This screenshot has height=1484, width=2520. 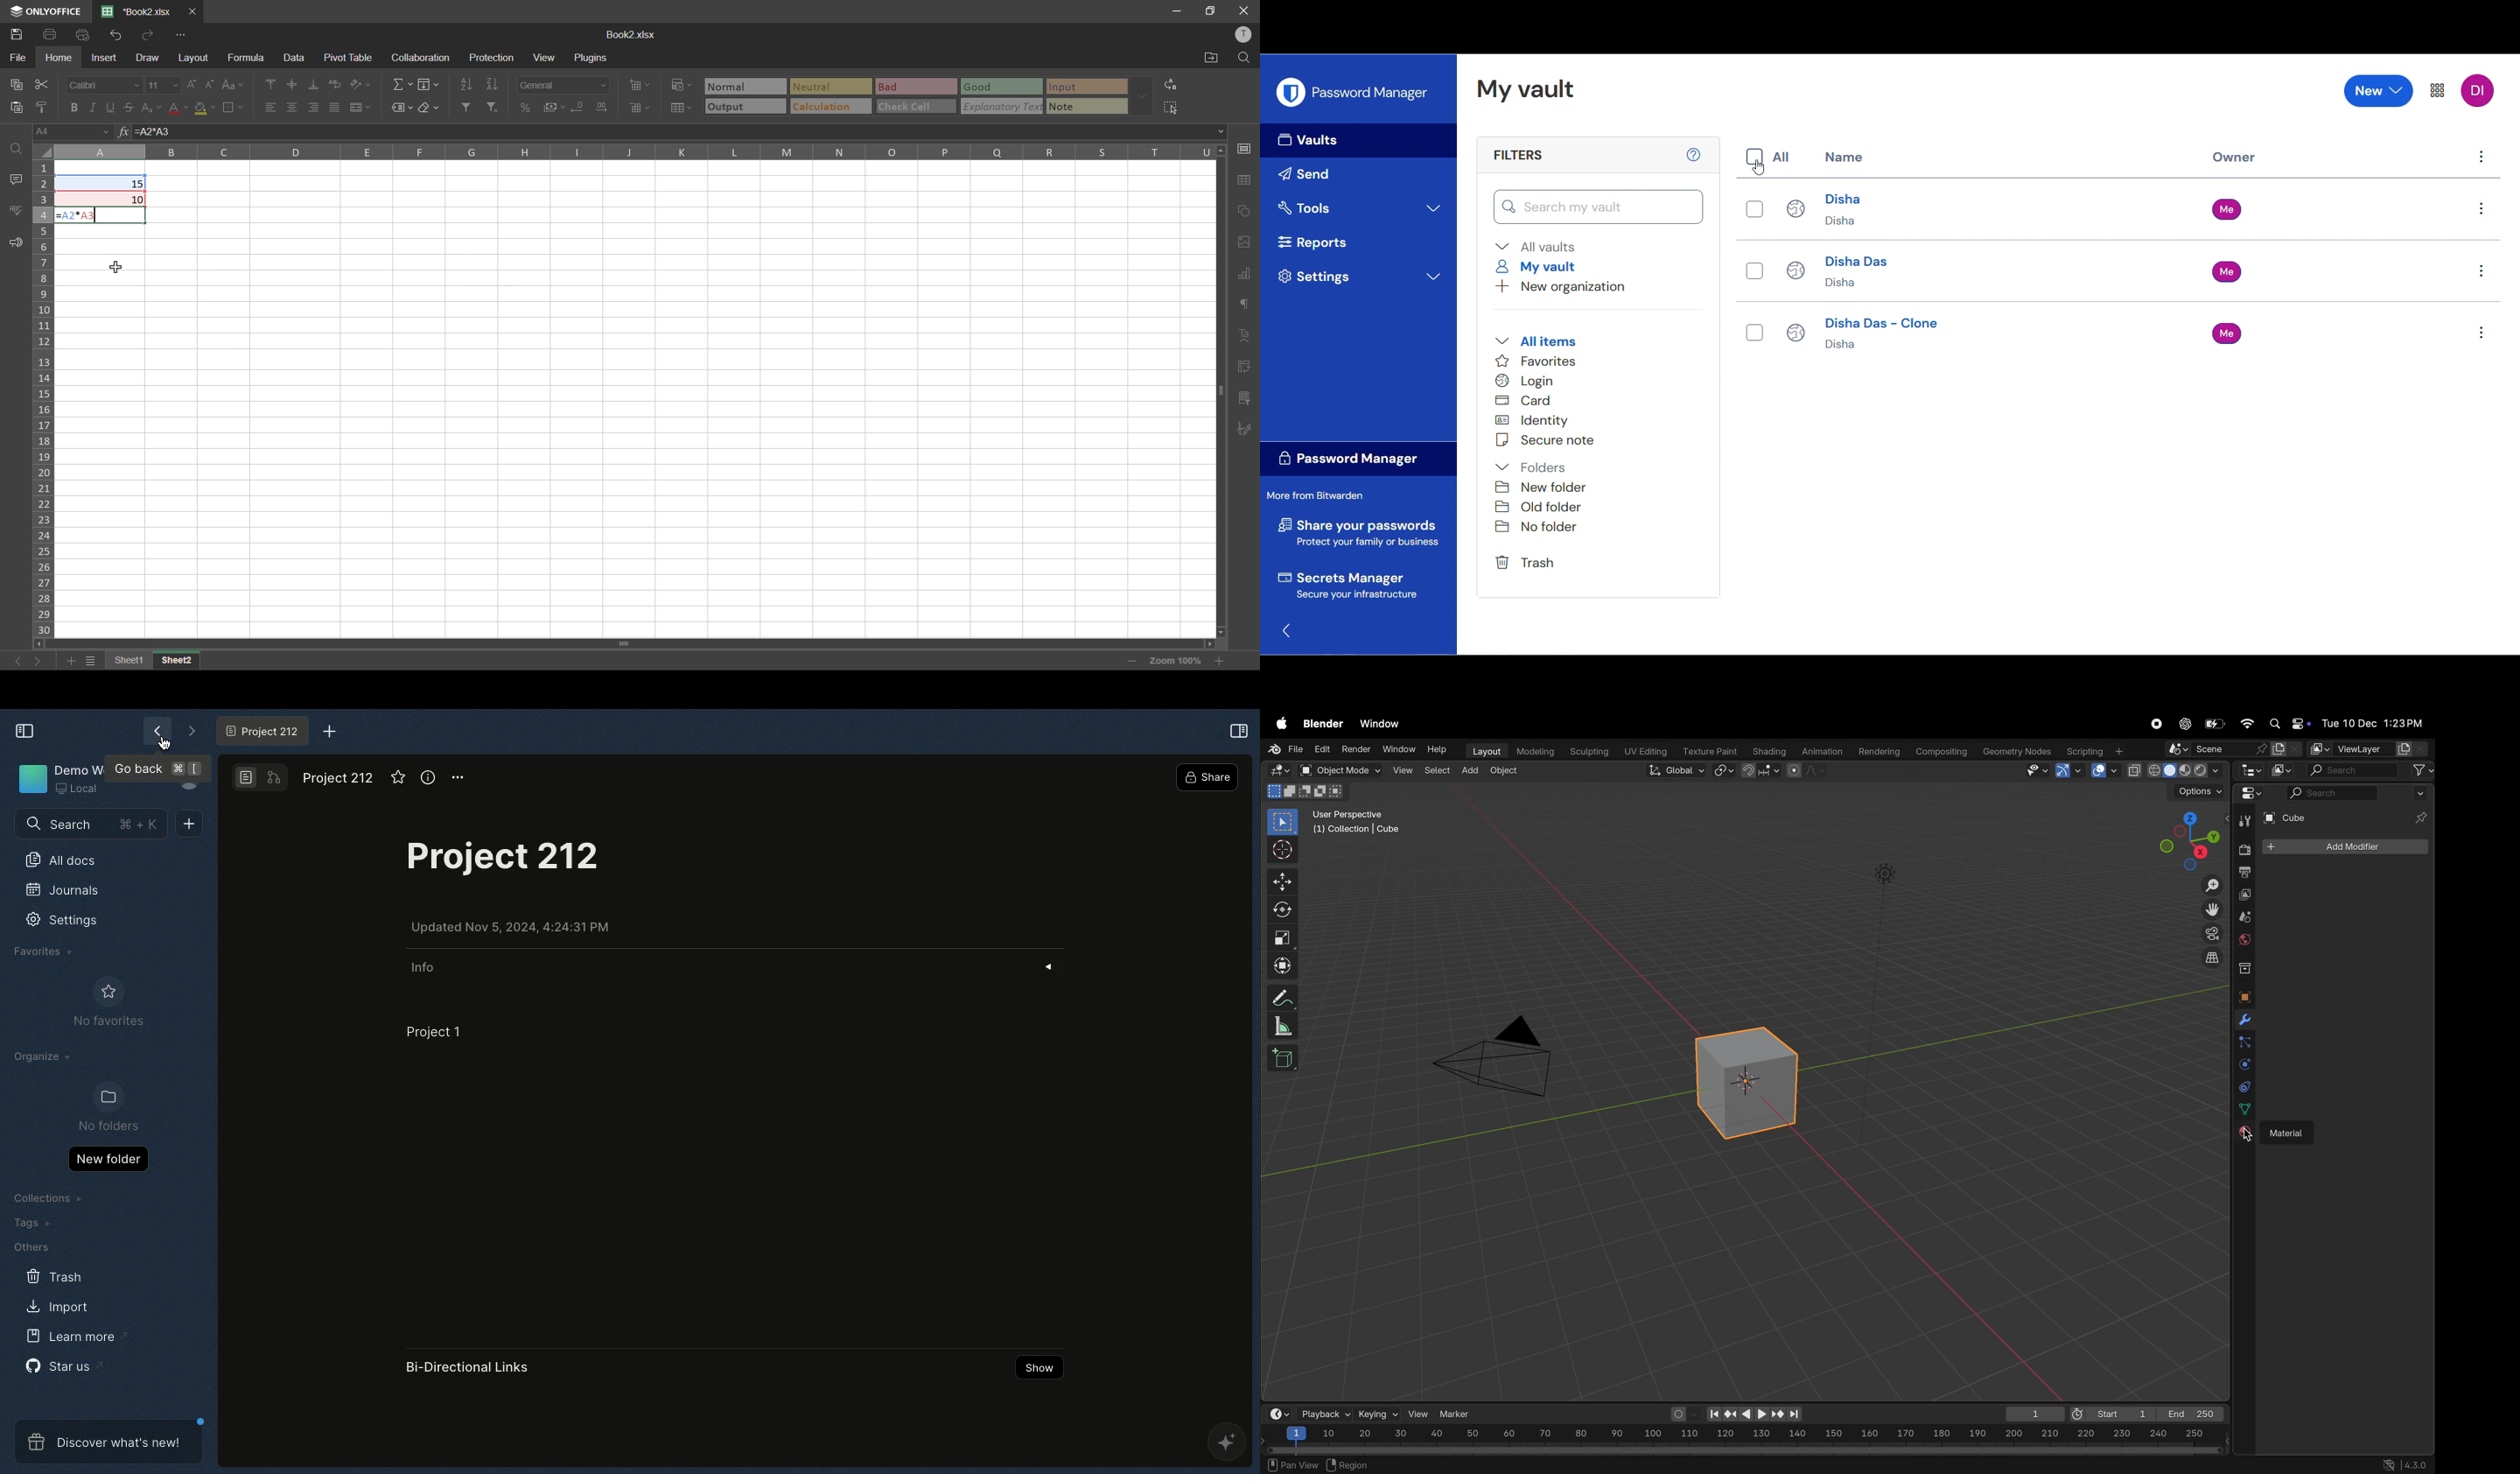 What do you see at coordinates (2477, 90) in the screenshot?
I see `DI` at bounding box center [2477, 90].